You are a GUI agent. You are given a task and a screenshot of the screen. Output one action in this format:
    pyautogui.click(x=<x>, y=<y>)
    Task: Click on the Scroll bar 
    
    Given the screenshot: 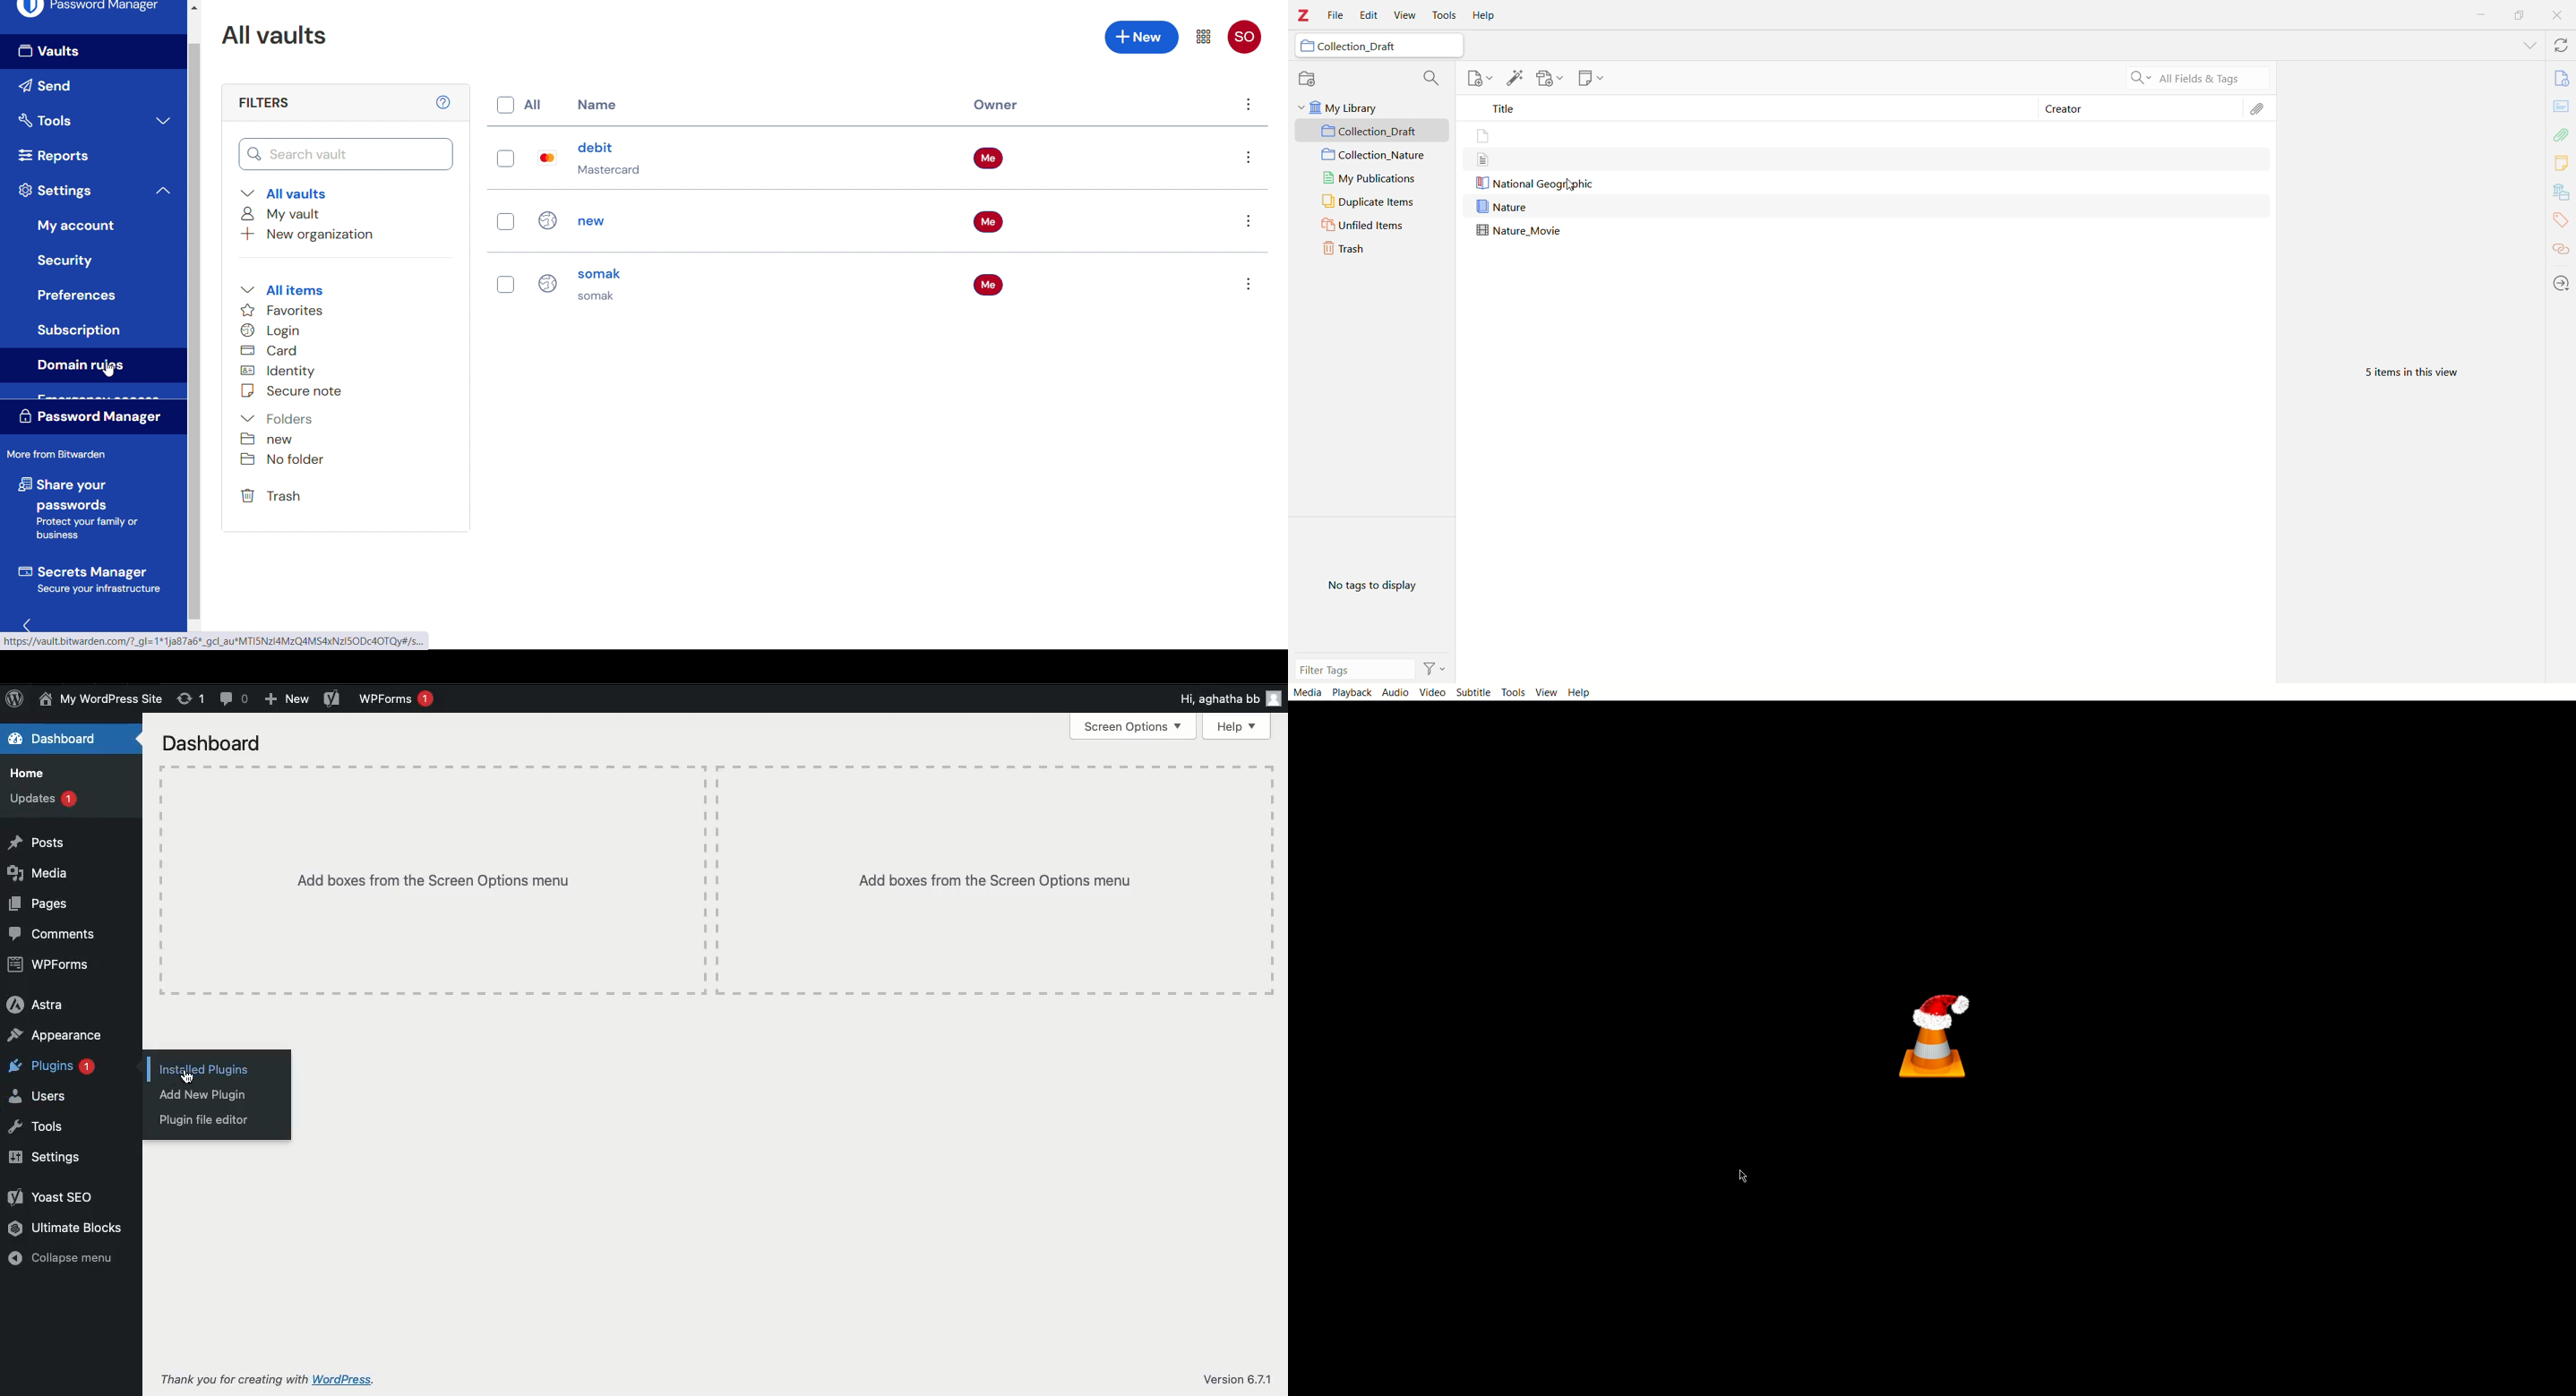 What is the action you would take?
    pyautogui.click(x=195, y=331)
    